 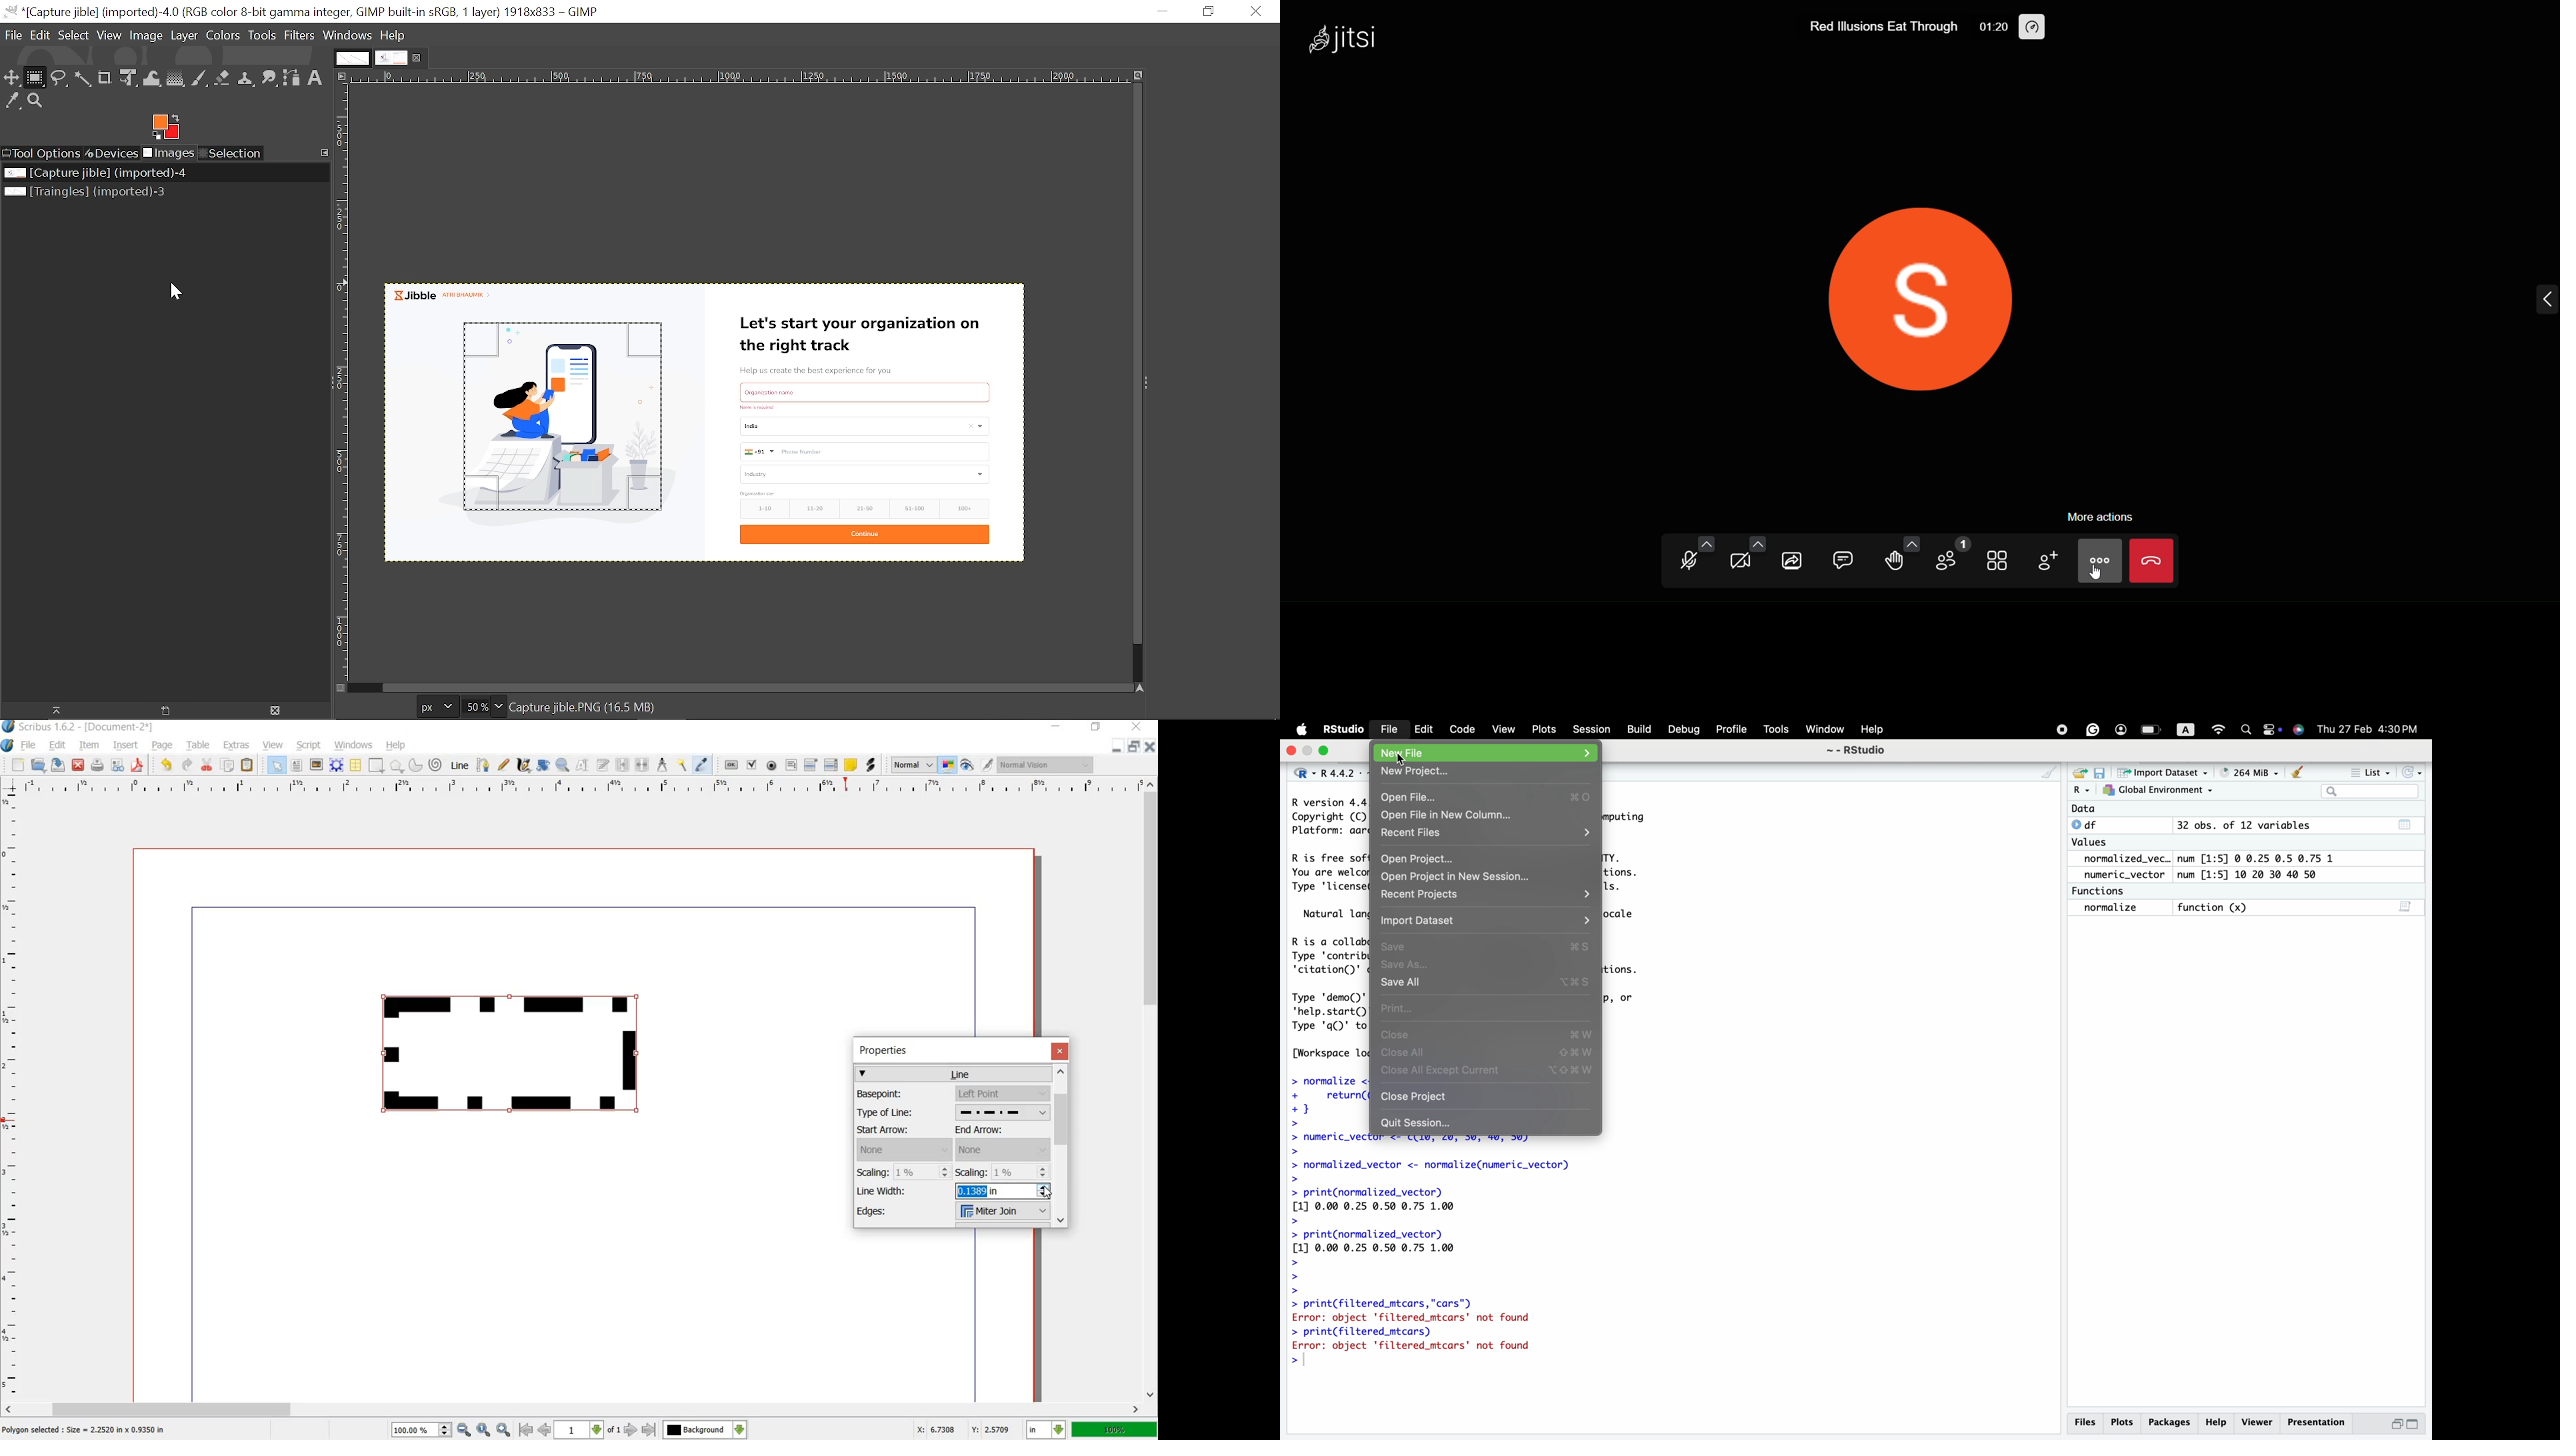 I want to click on import dataset, so click(x=1487, y=923).